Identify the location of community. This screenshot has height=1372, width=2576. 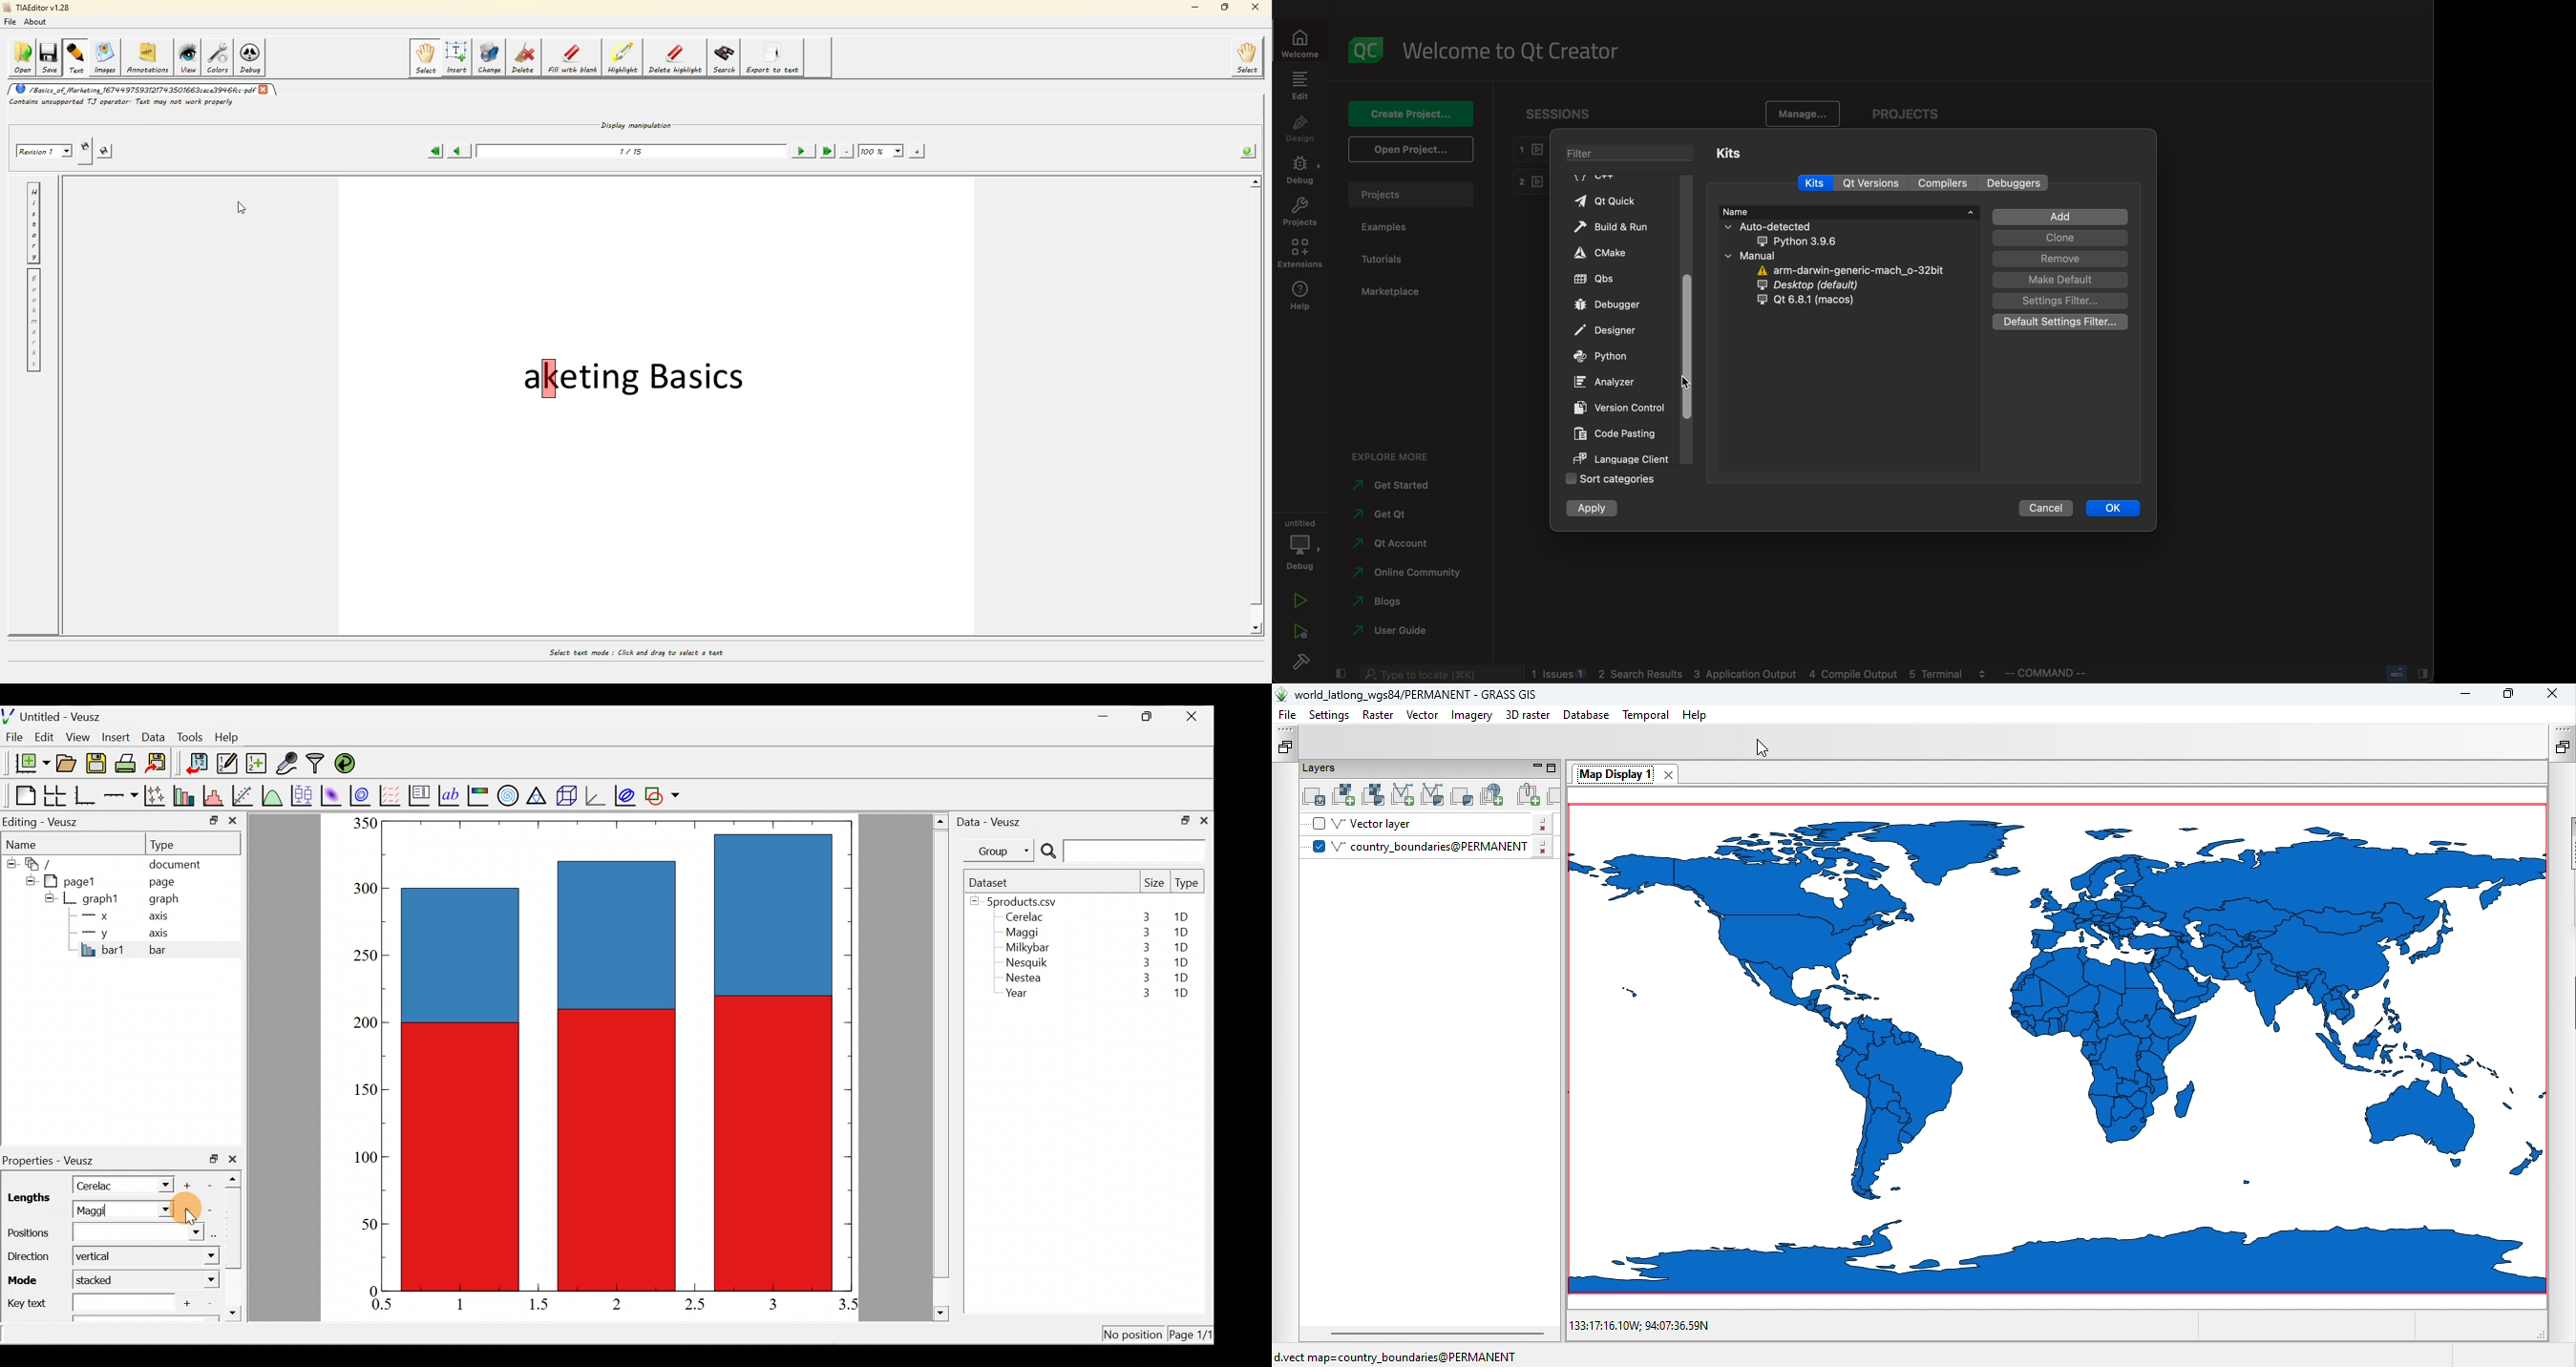
(1413, 573).